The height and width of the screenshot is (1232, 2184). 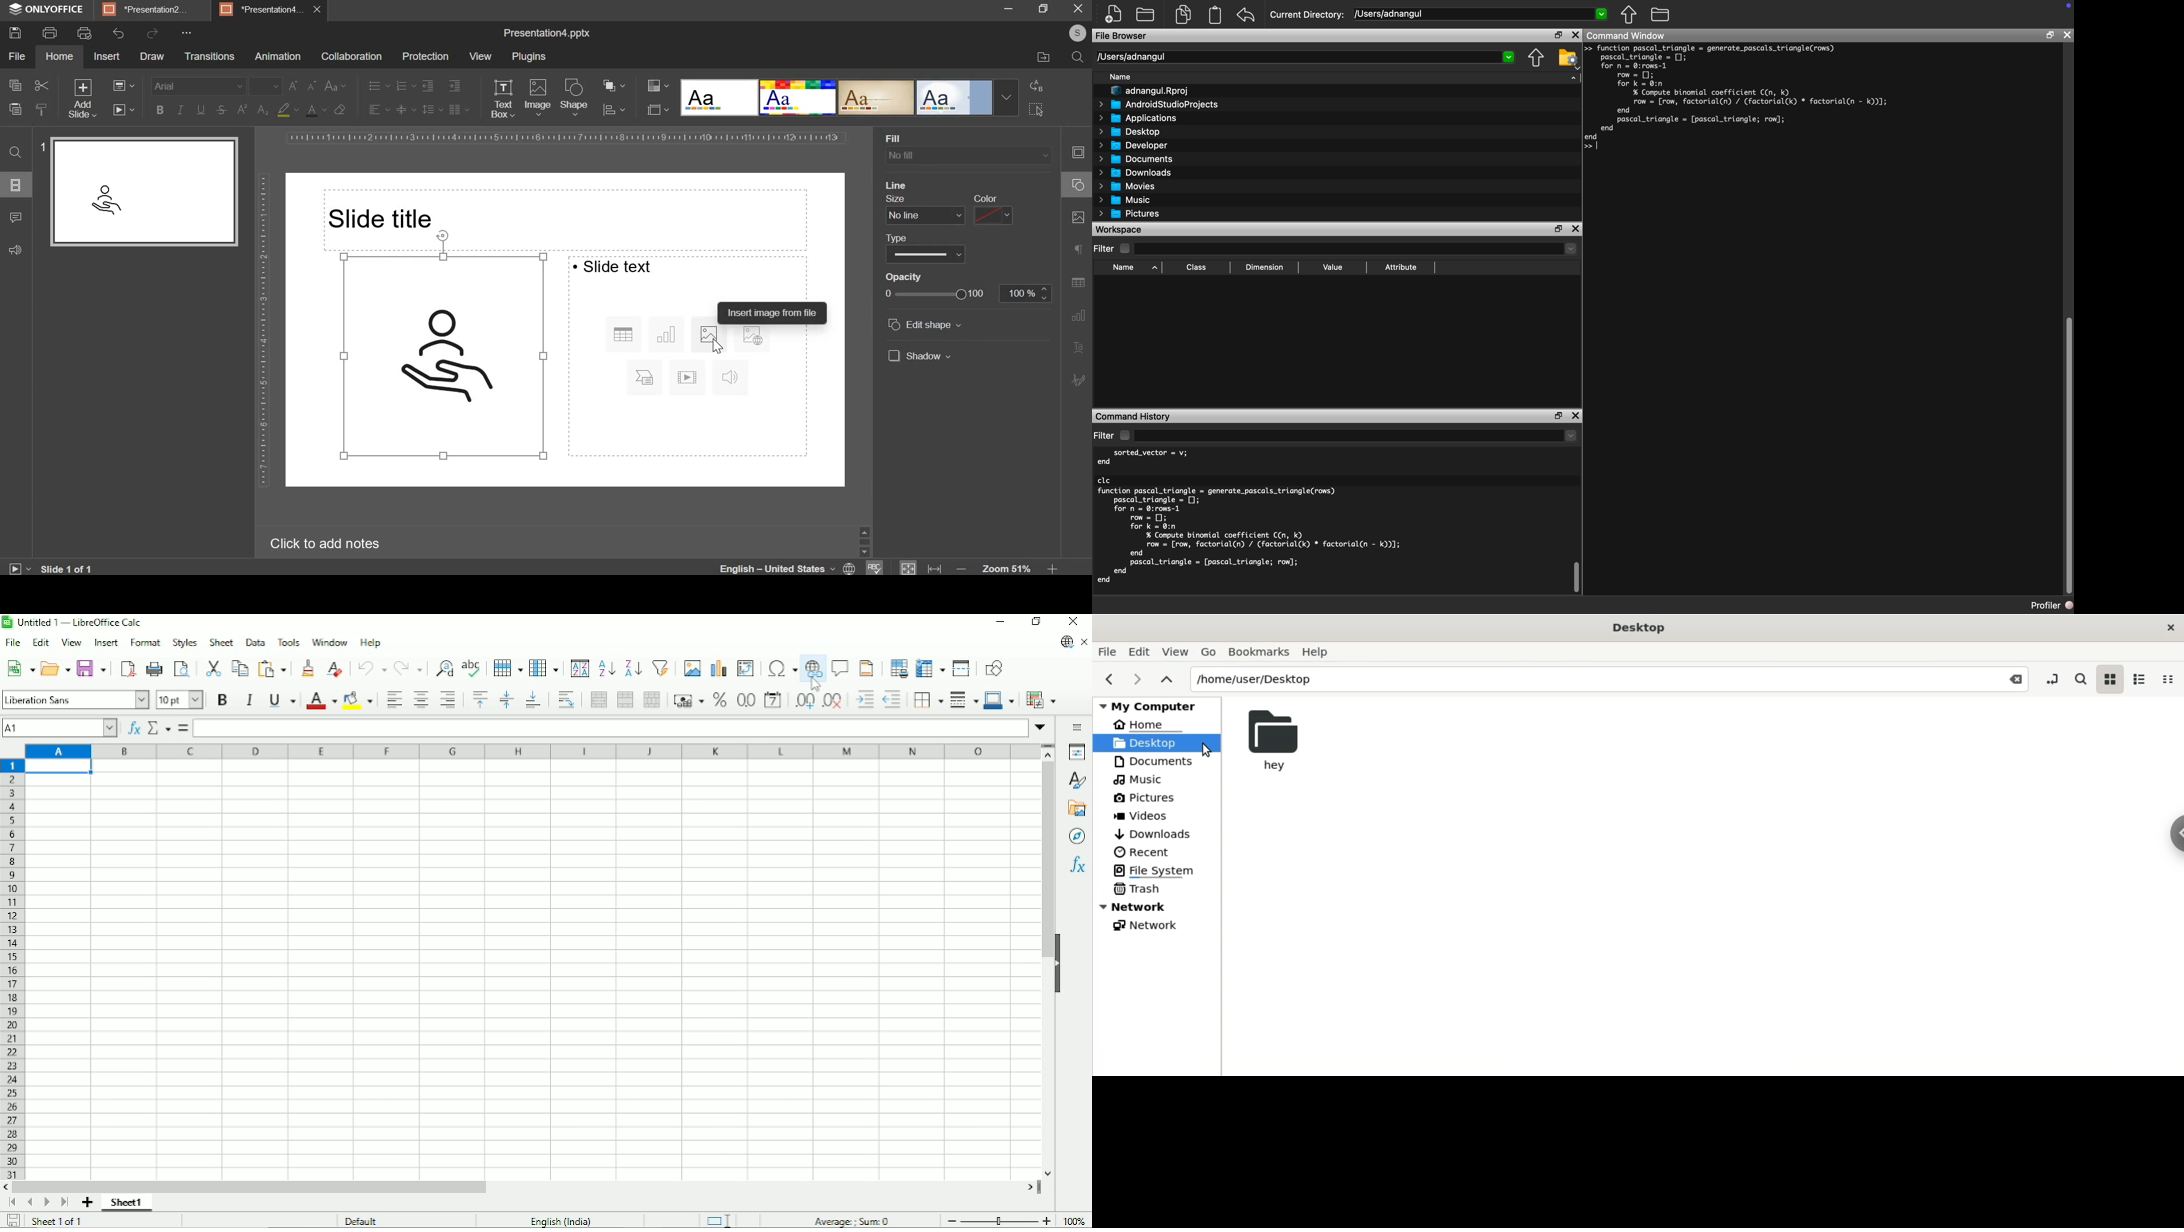 I want to click on Paste, so click(x=274, y=669).